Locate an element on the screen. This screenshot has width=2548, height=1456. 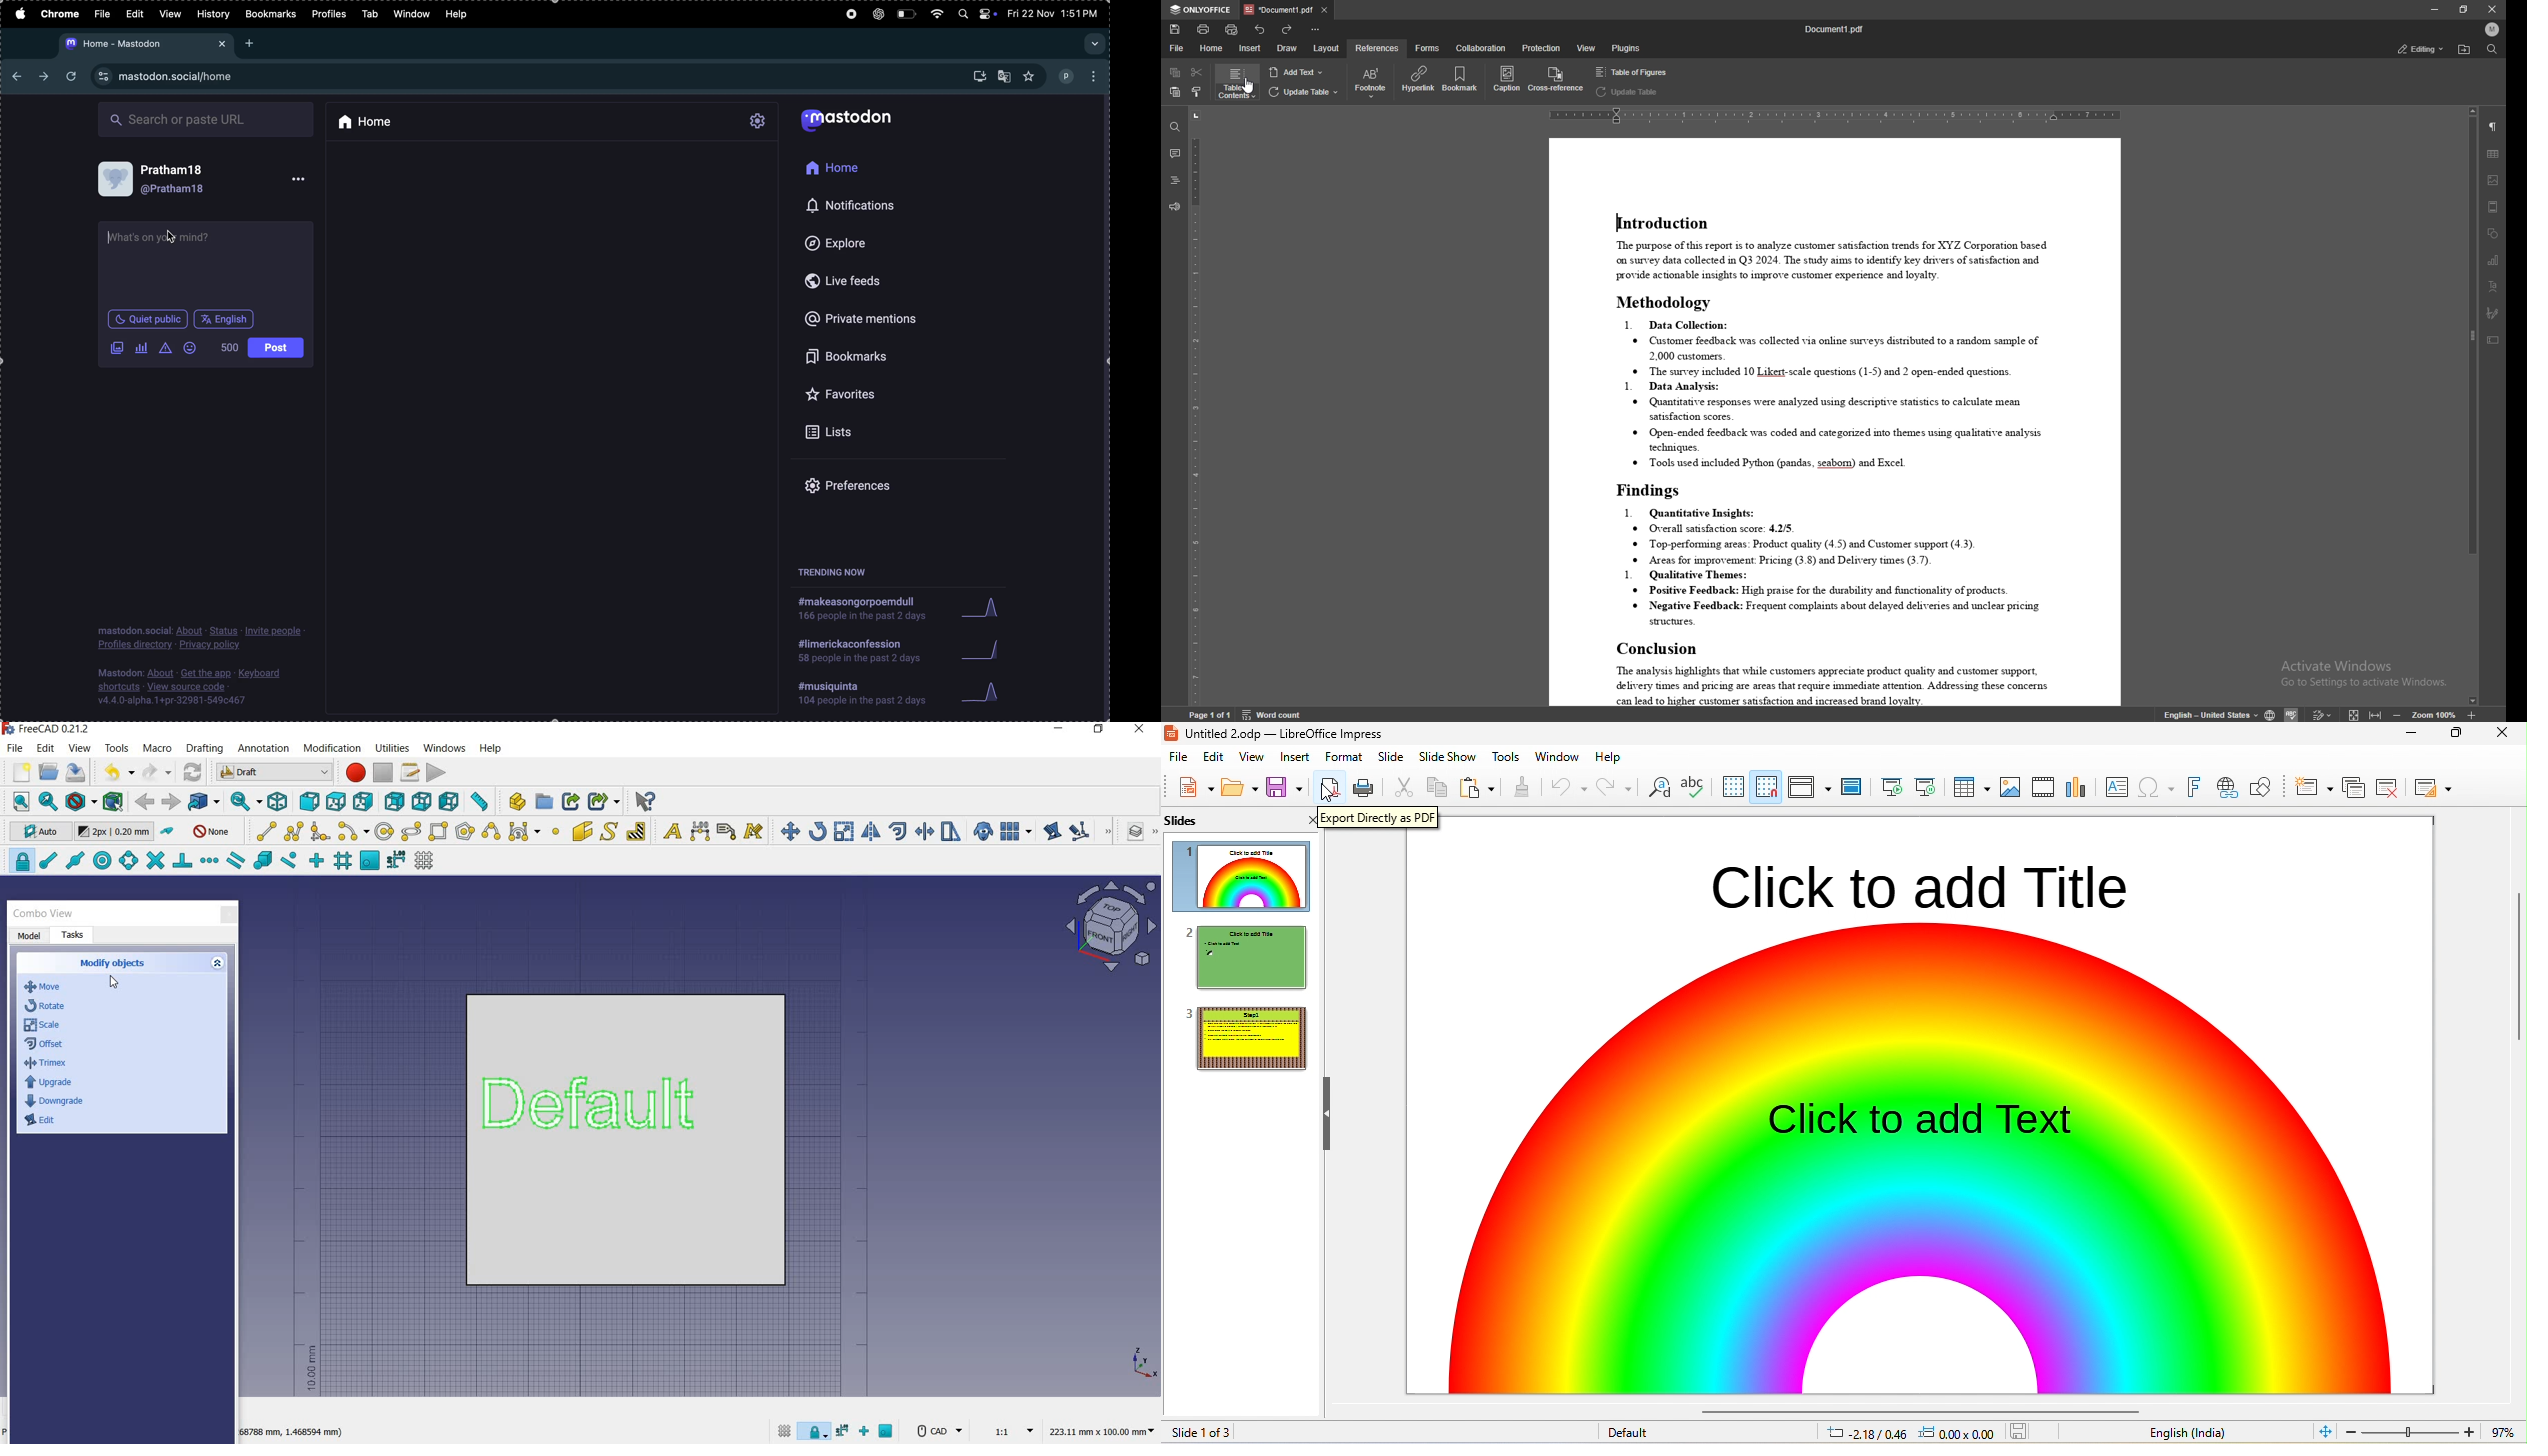
table is located at coordinates (2494, 154).